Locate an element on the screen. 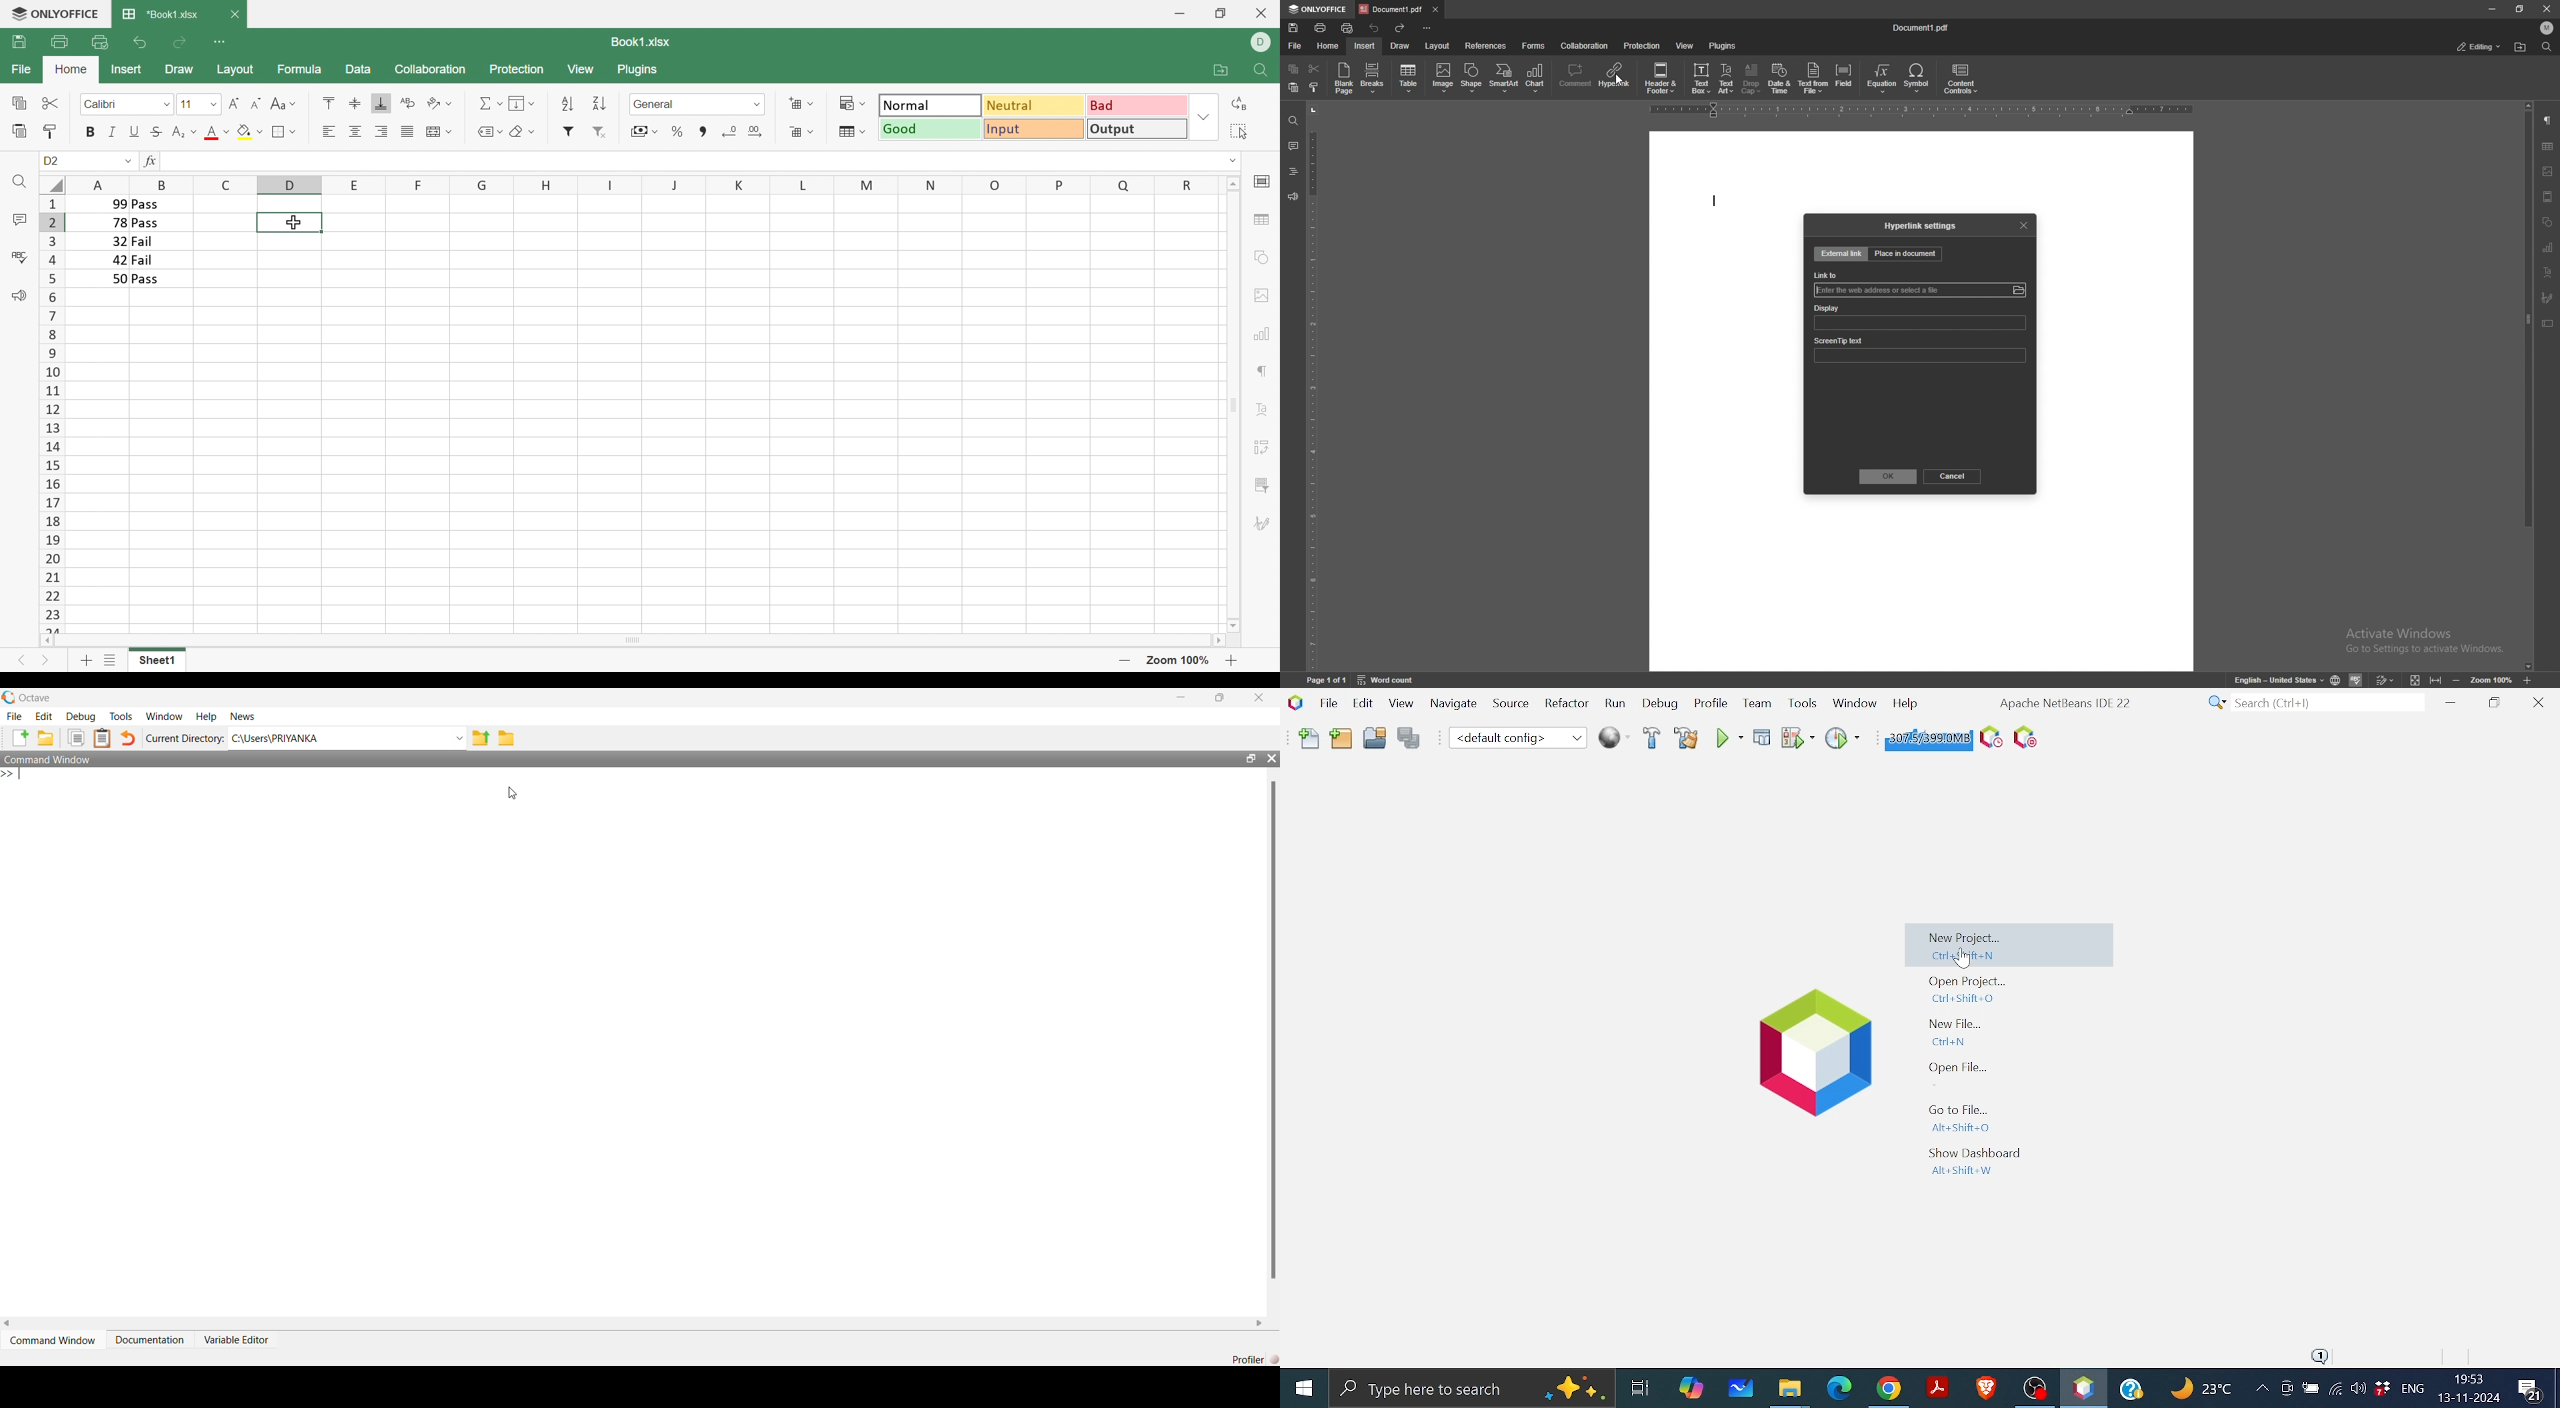  screentip text input is located at coordinates (1925, 356).